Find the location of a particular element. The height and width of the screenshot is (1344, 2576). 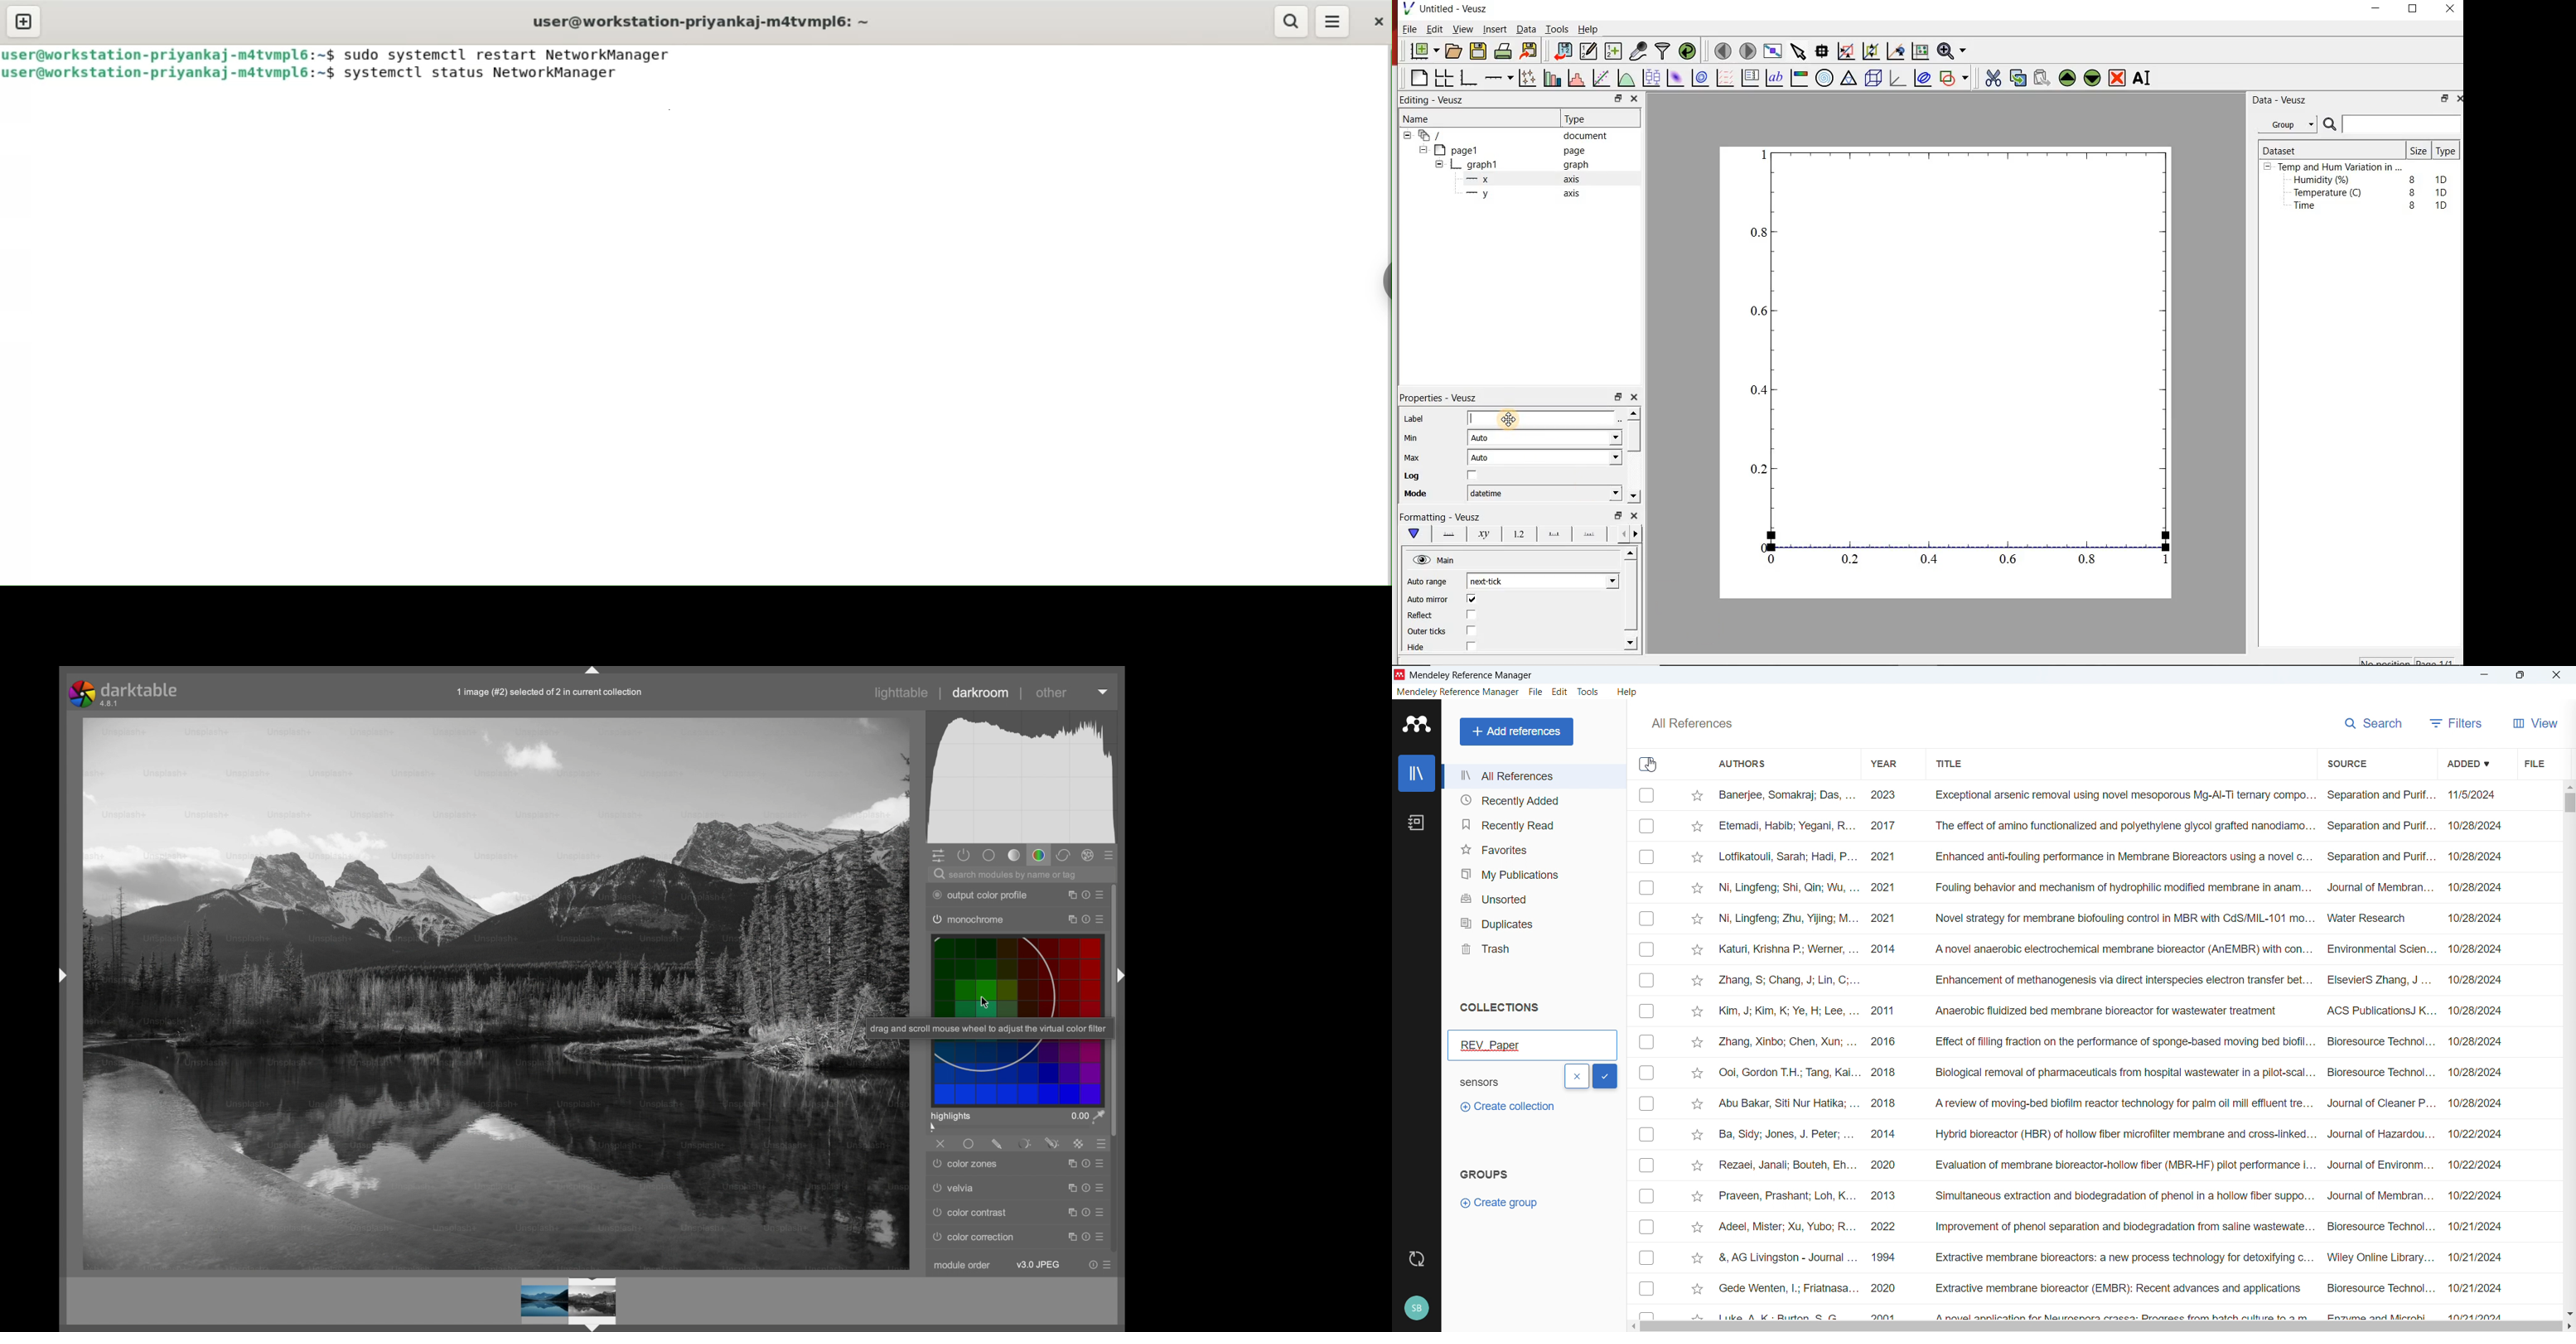

Select respective publication is located at coordinates (1647, 1011).